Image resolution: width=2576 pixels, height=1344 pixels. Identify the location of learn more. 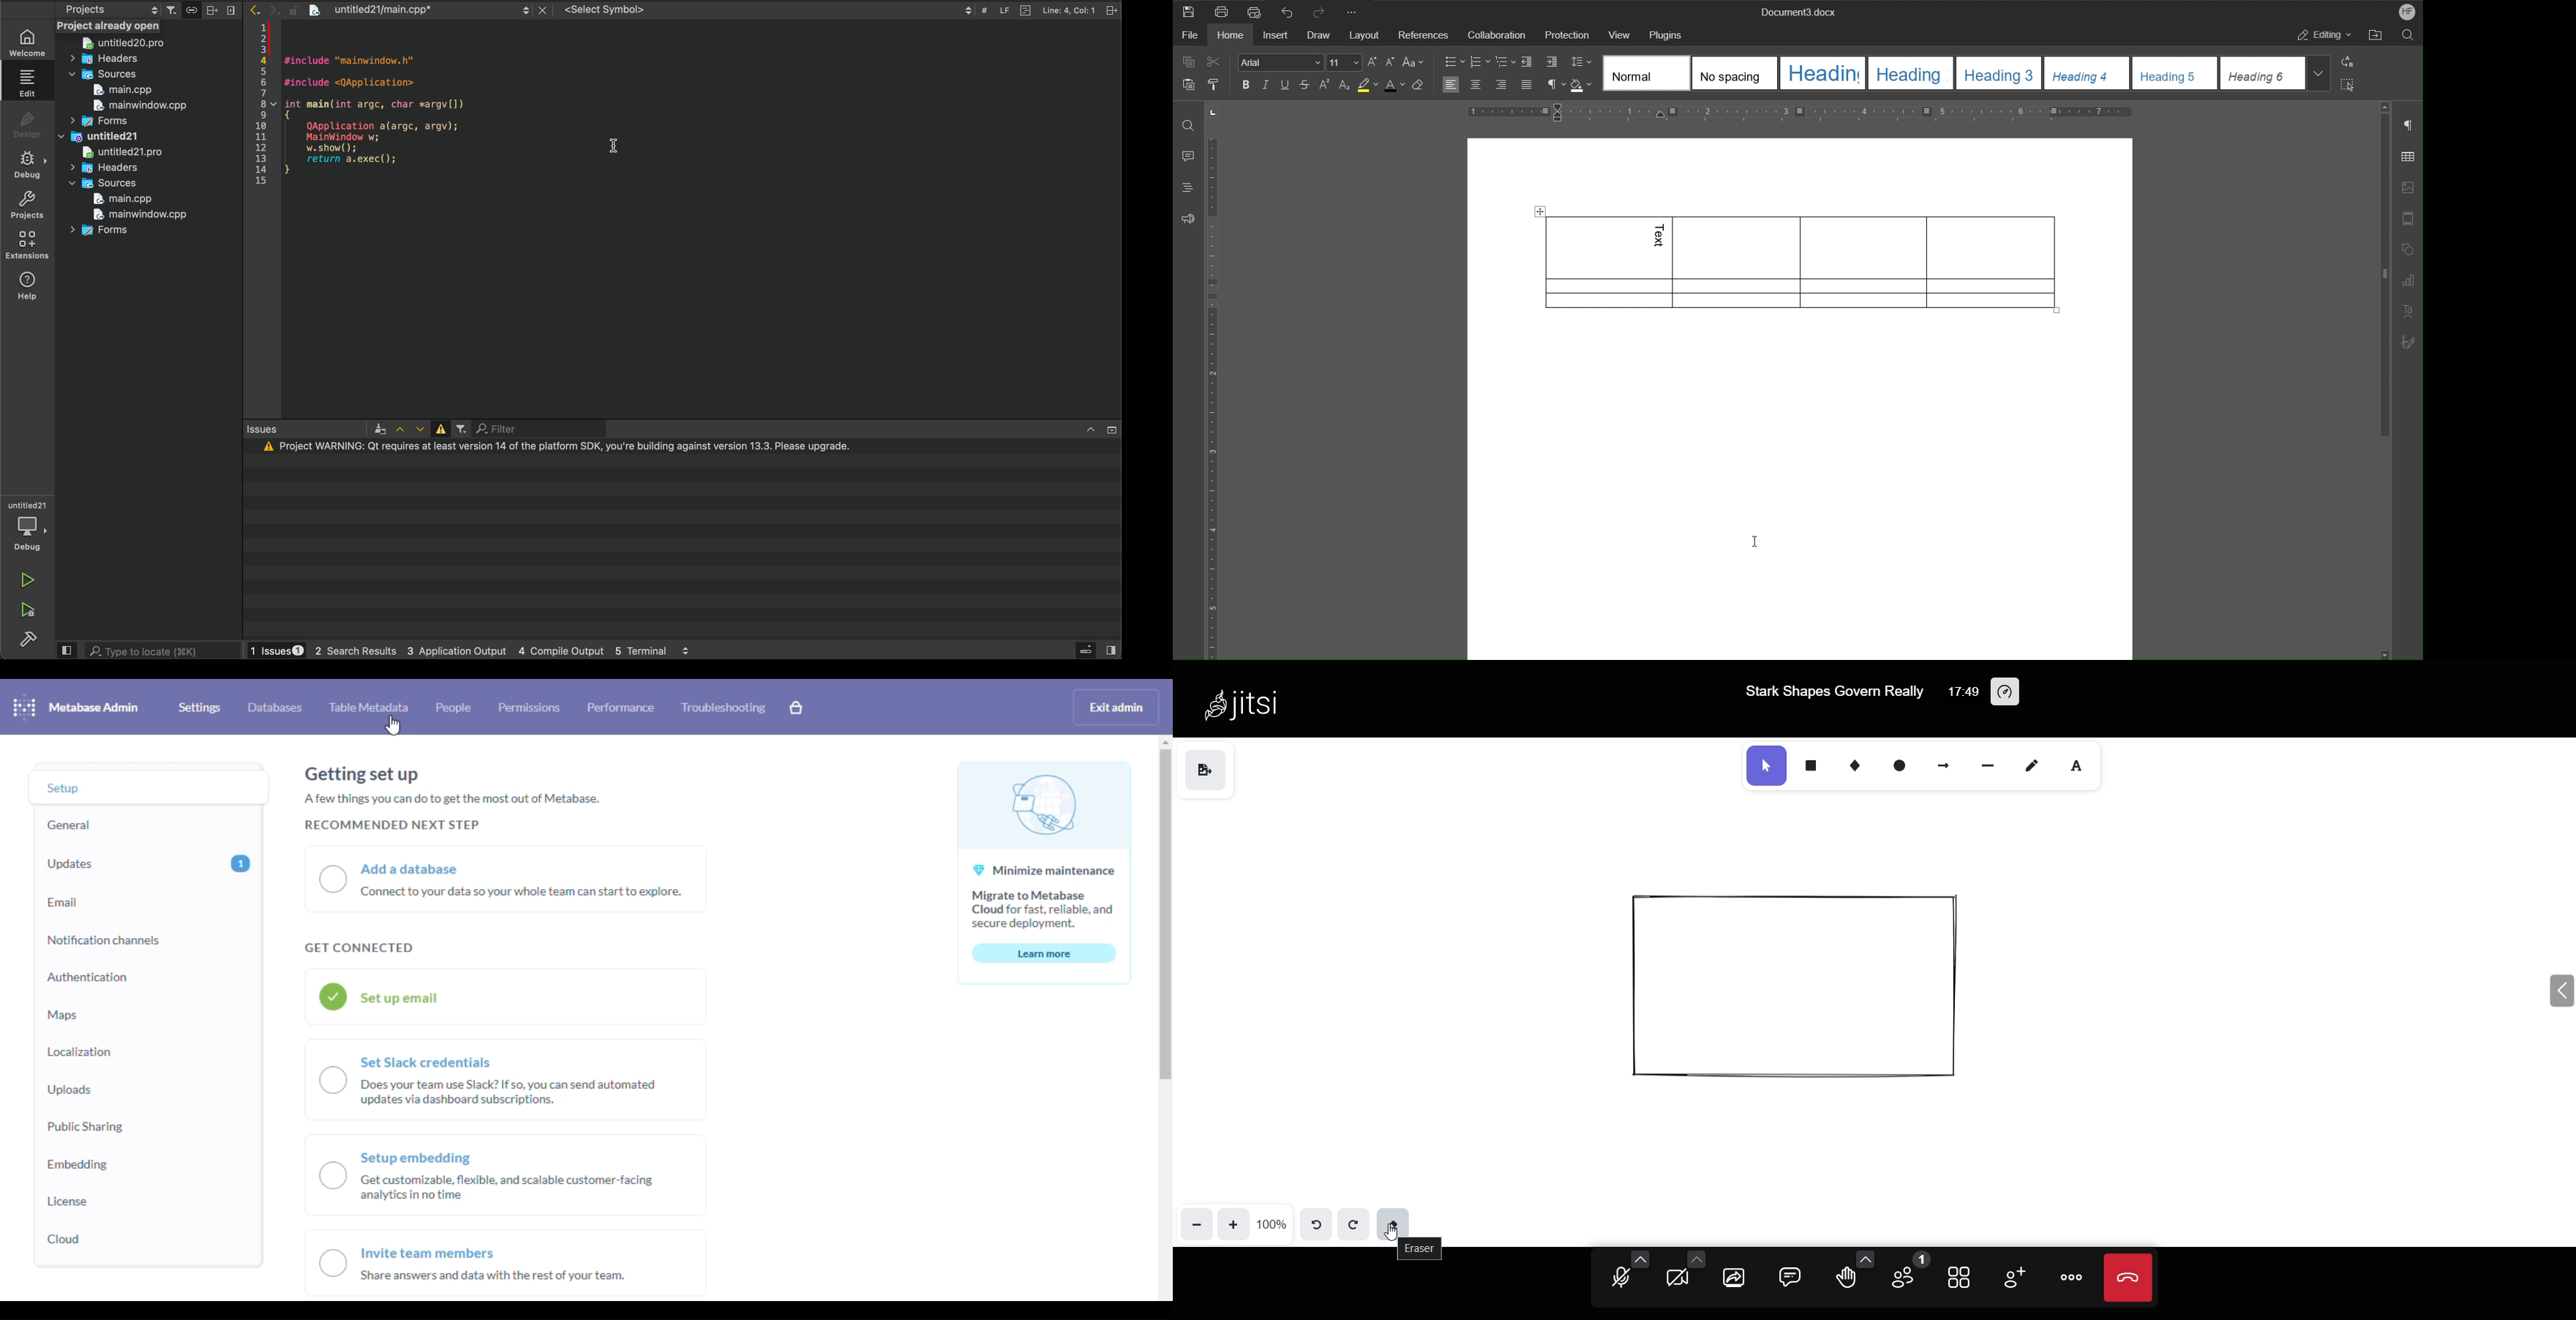
(1045, 954).